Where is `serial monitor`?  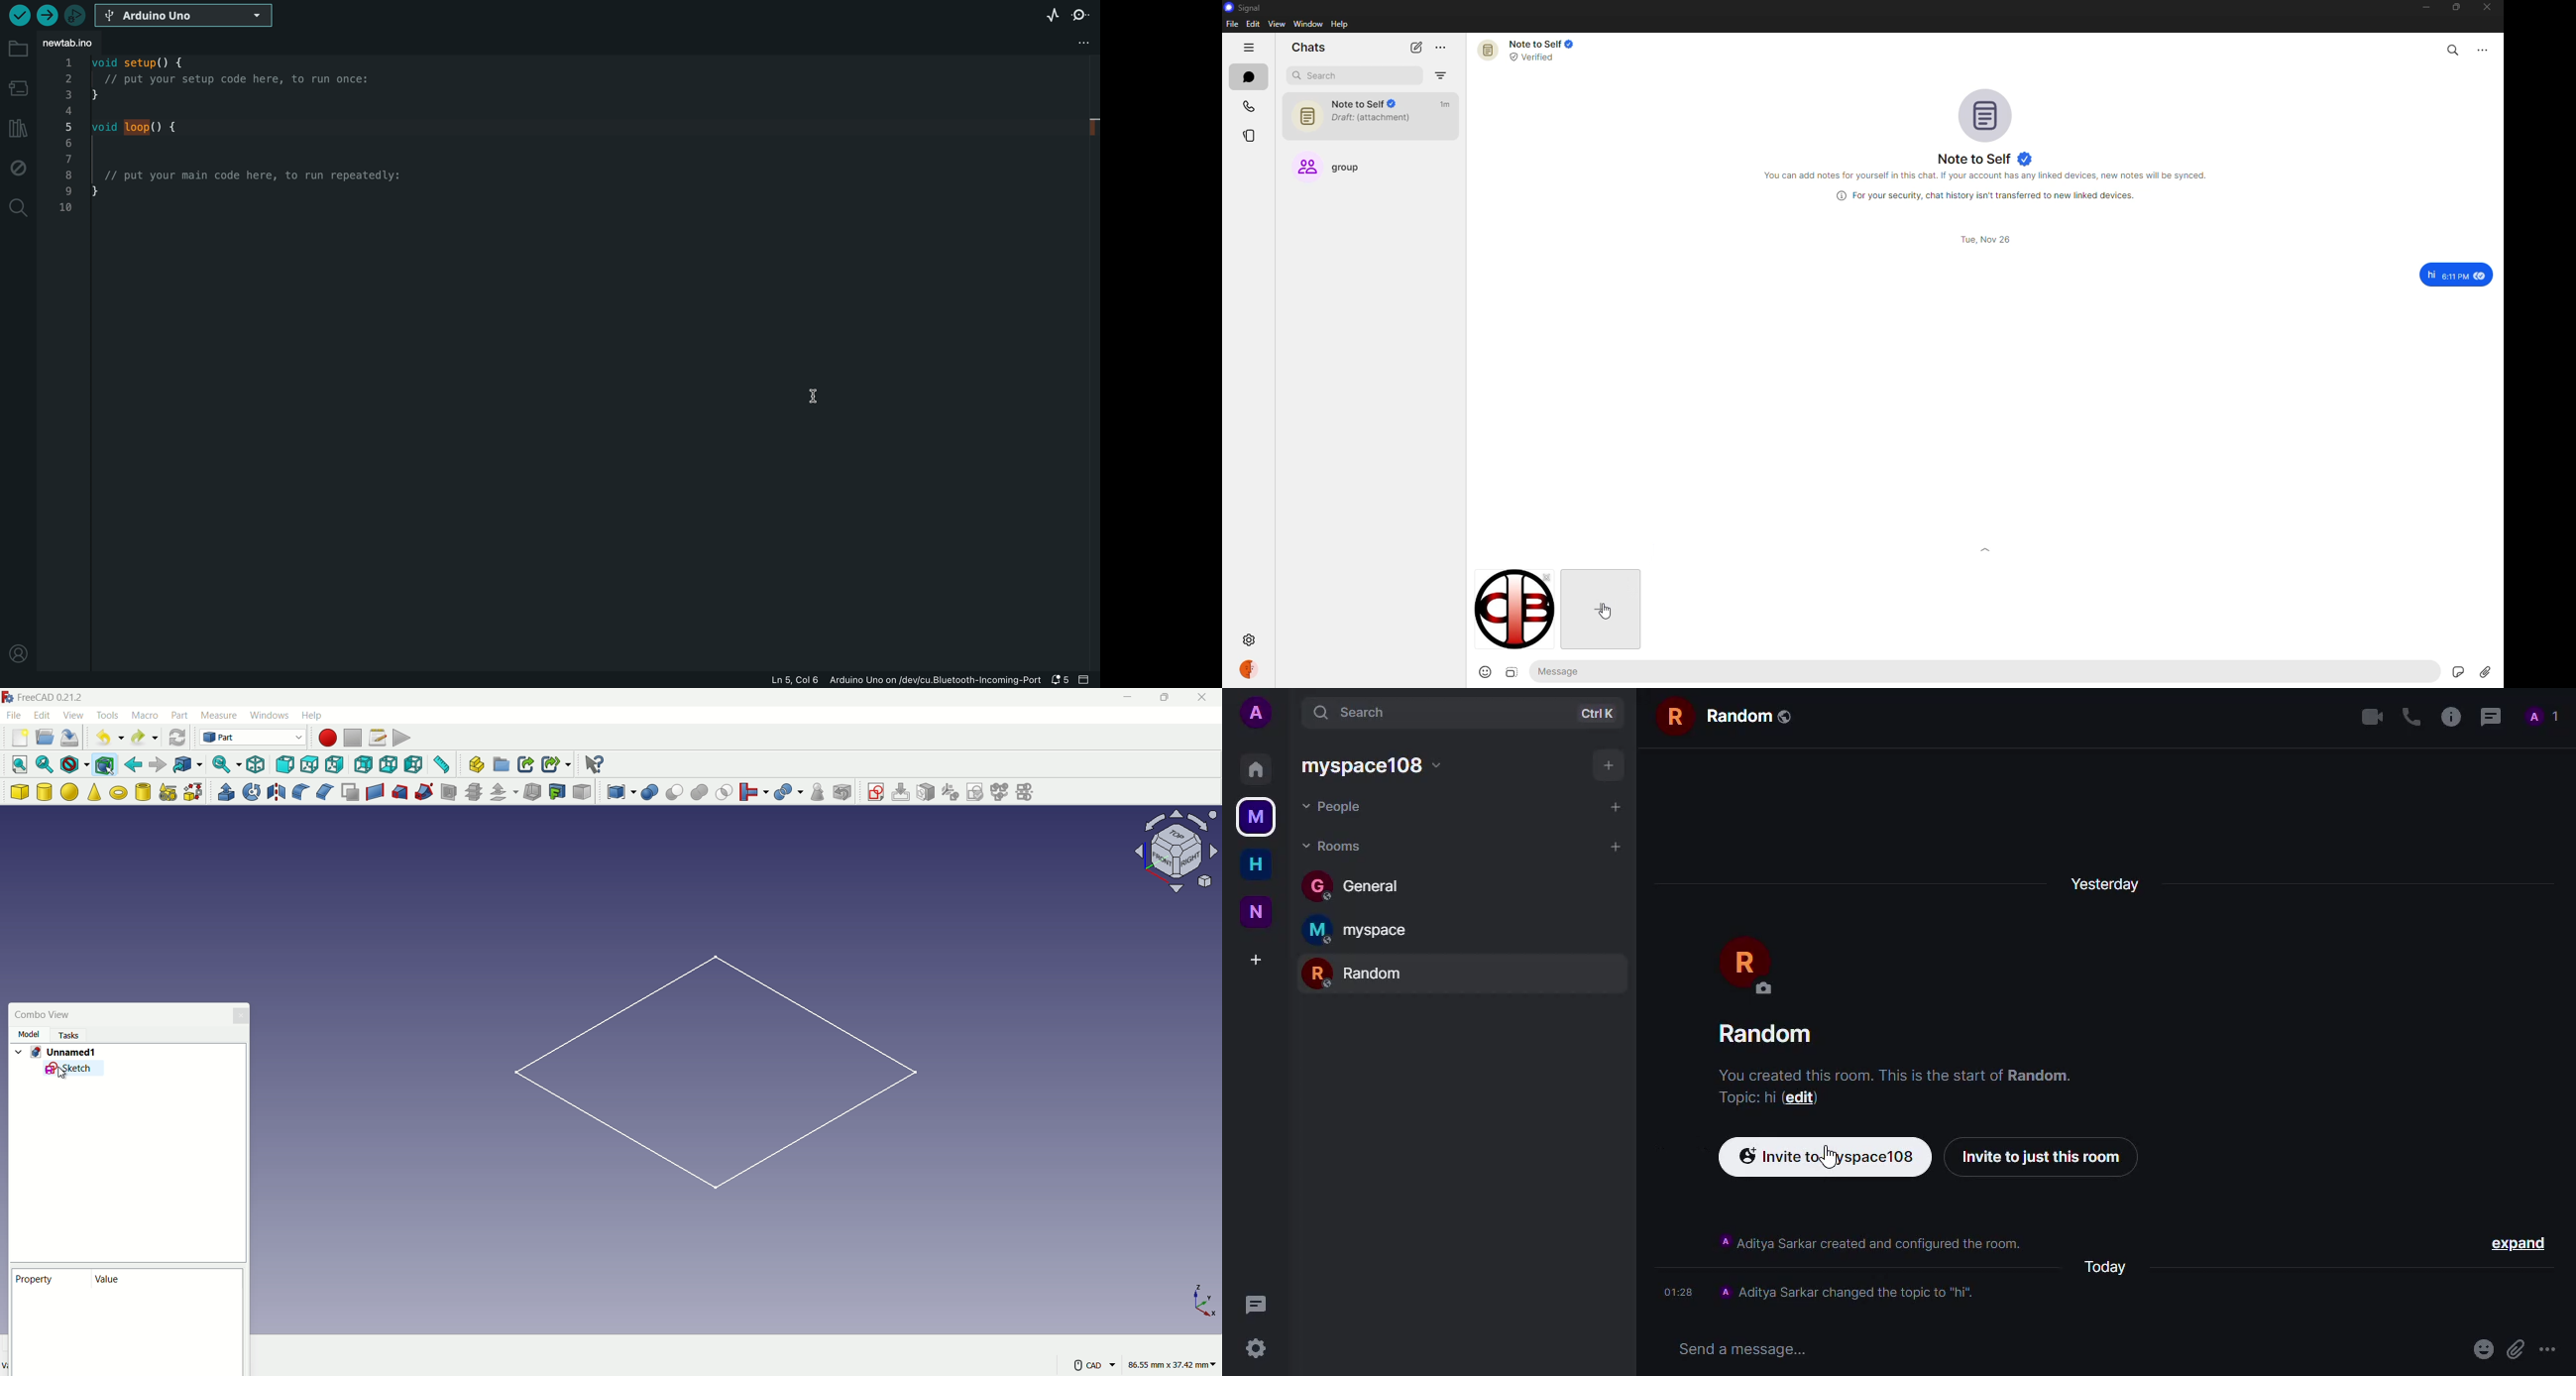 serial monitor is located at coordinates (1081, 14).